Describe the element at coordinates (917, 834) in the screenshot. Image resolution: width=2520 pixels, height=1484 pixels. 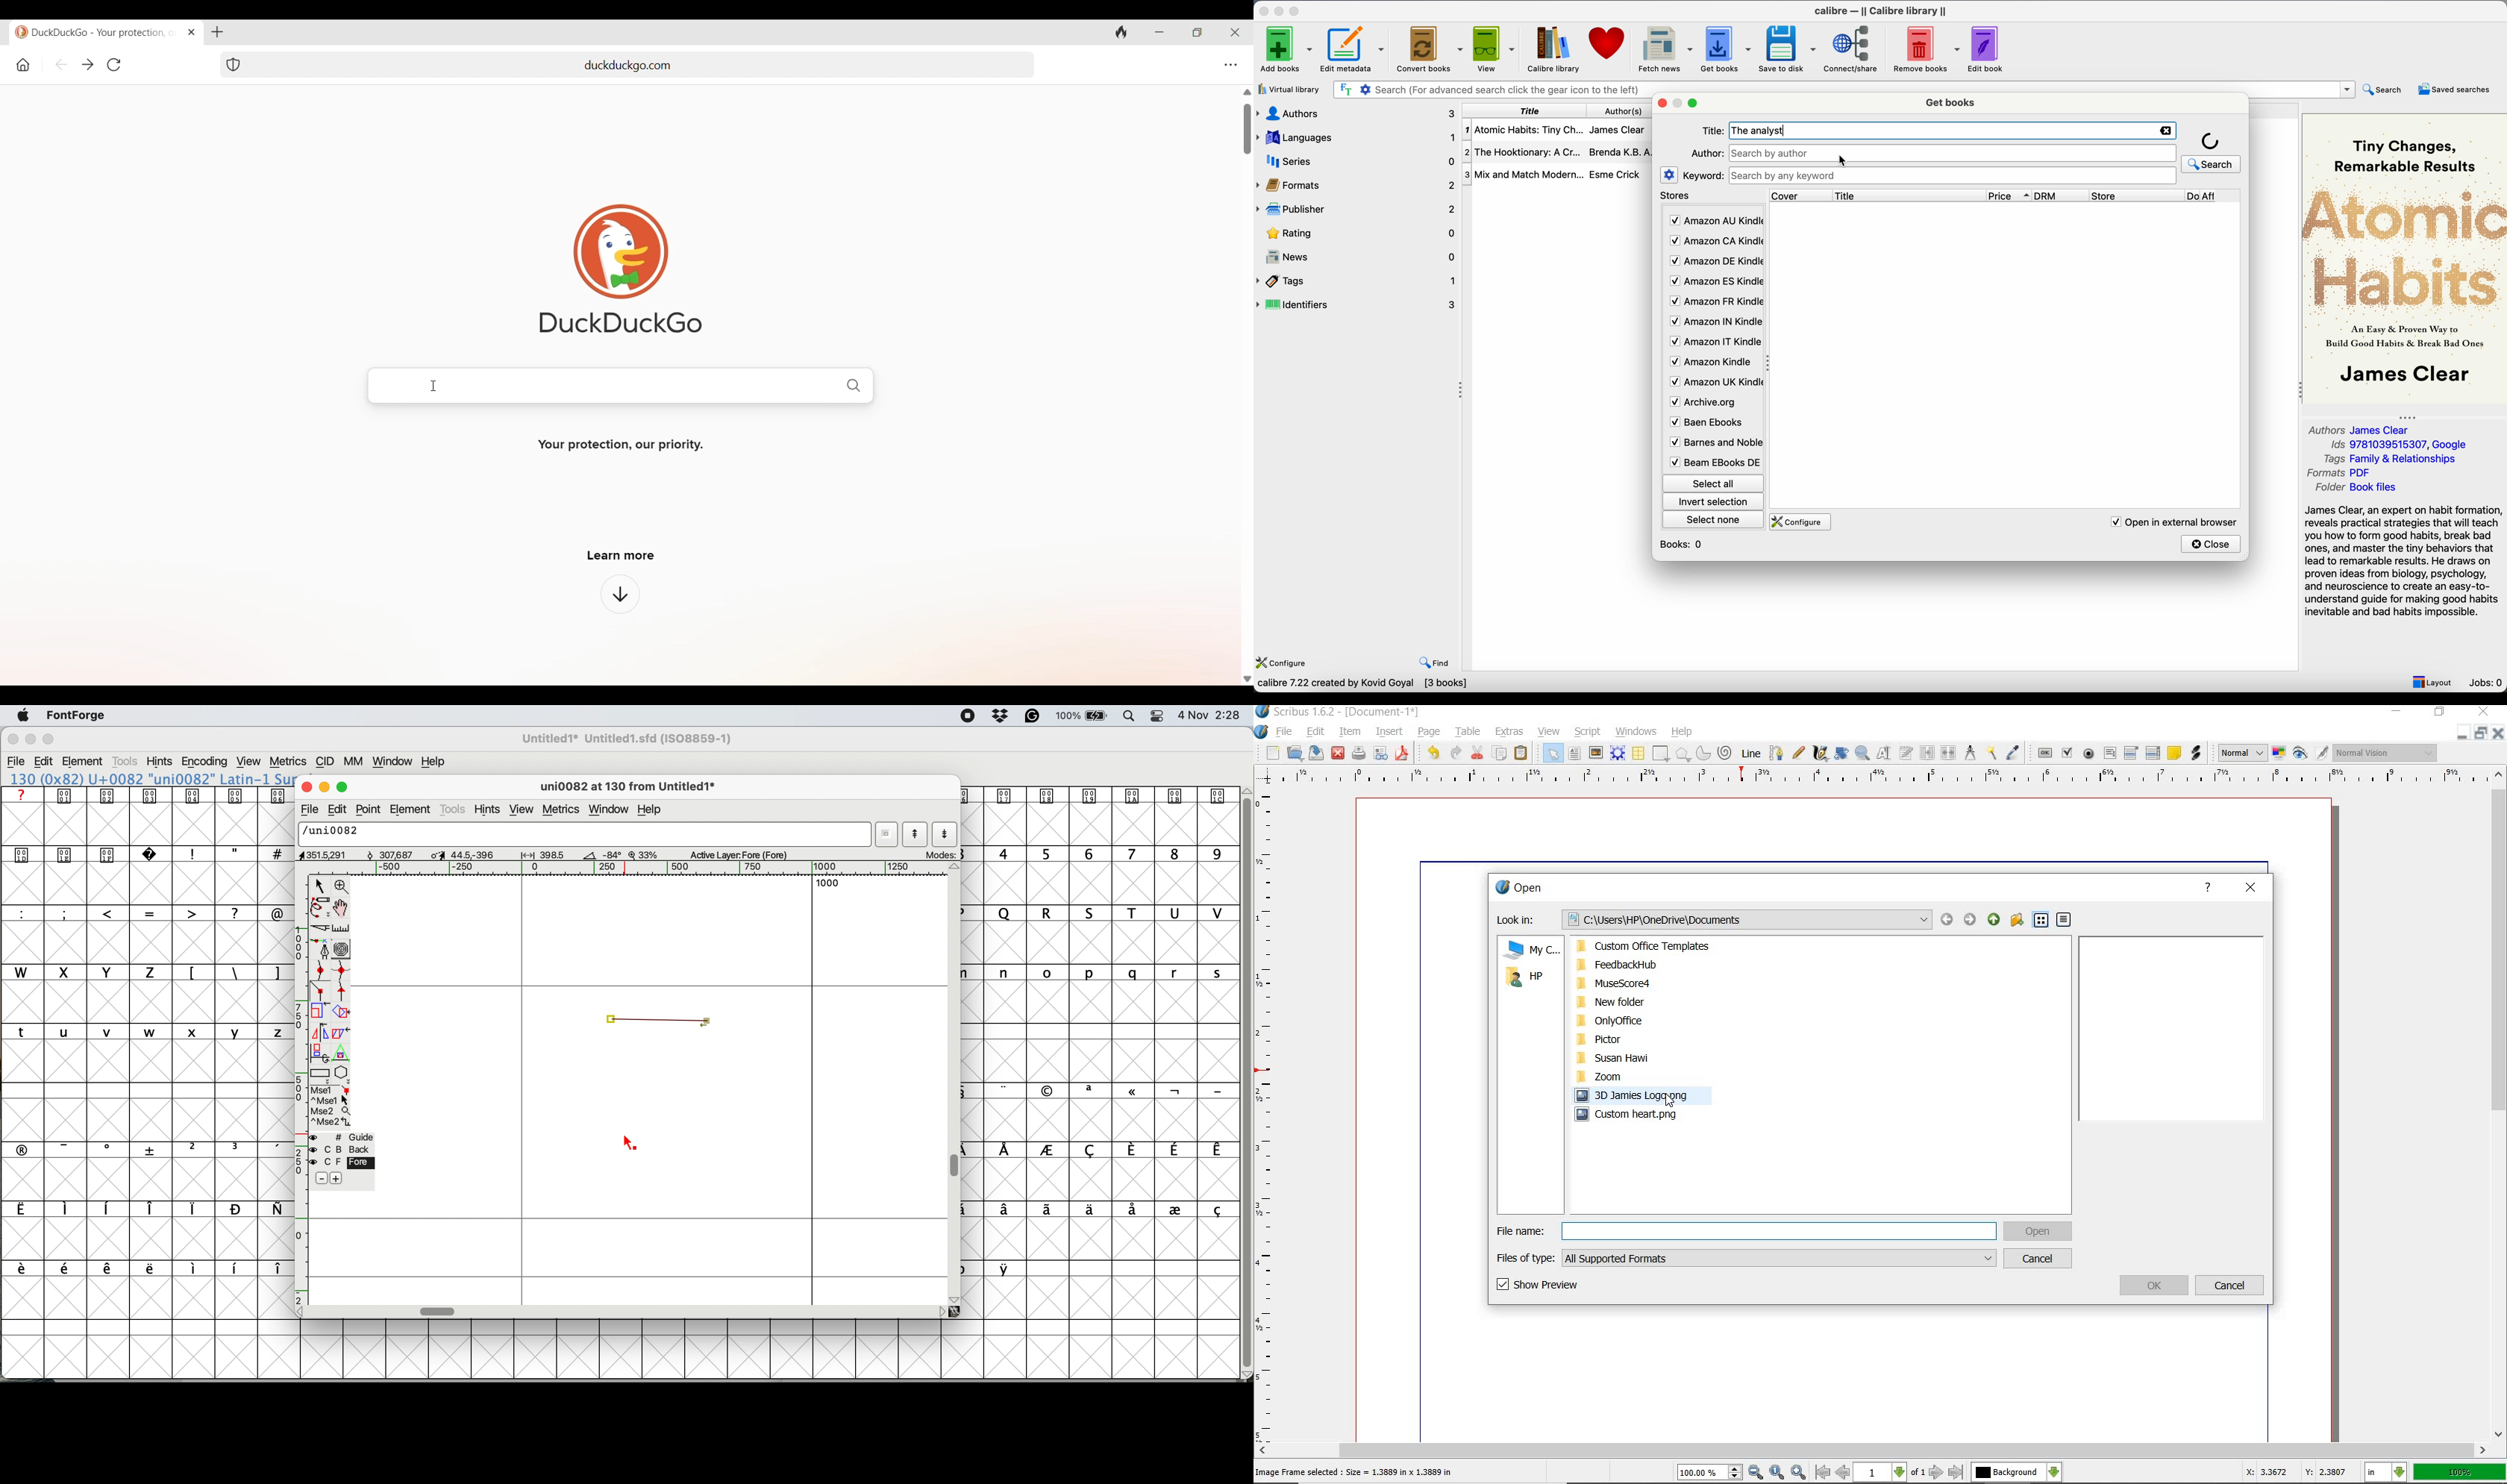
I see `show previous letter` at that location.